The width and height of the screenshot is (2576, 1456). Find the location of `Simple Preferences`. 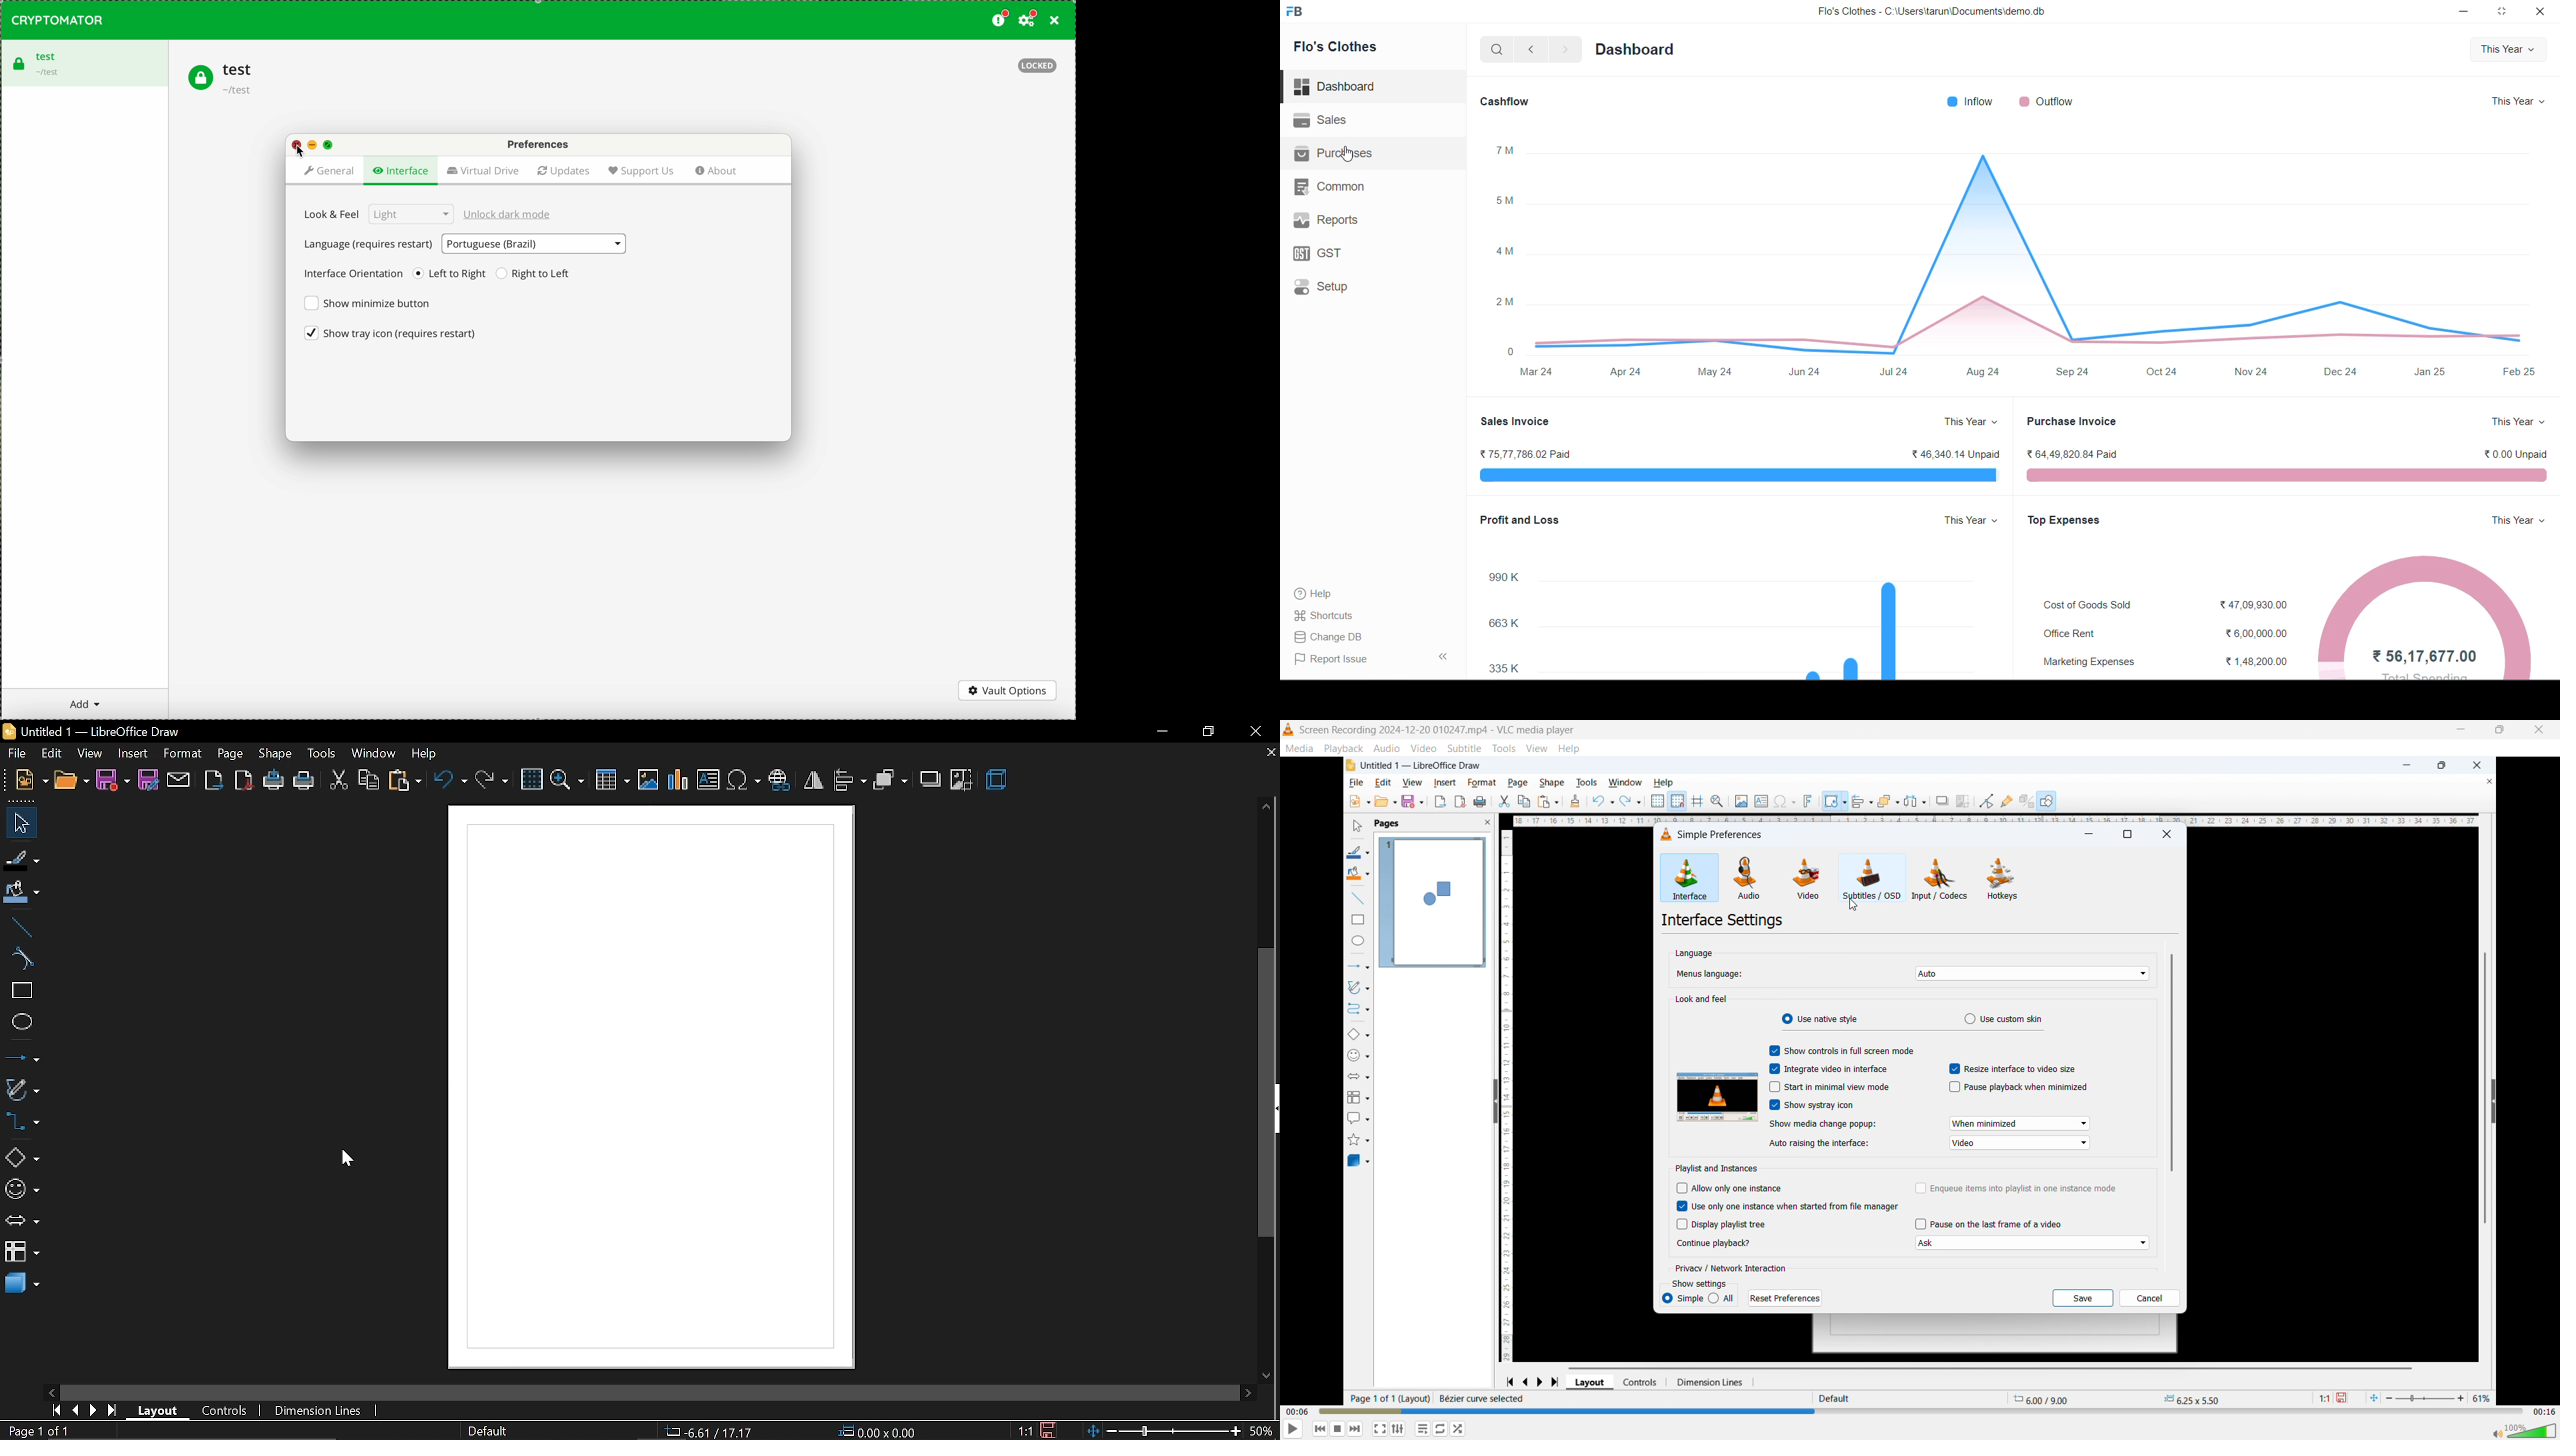

Simple Preferences is located at coordinates (1714, 834).